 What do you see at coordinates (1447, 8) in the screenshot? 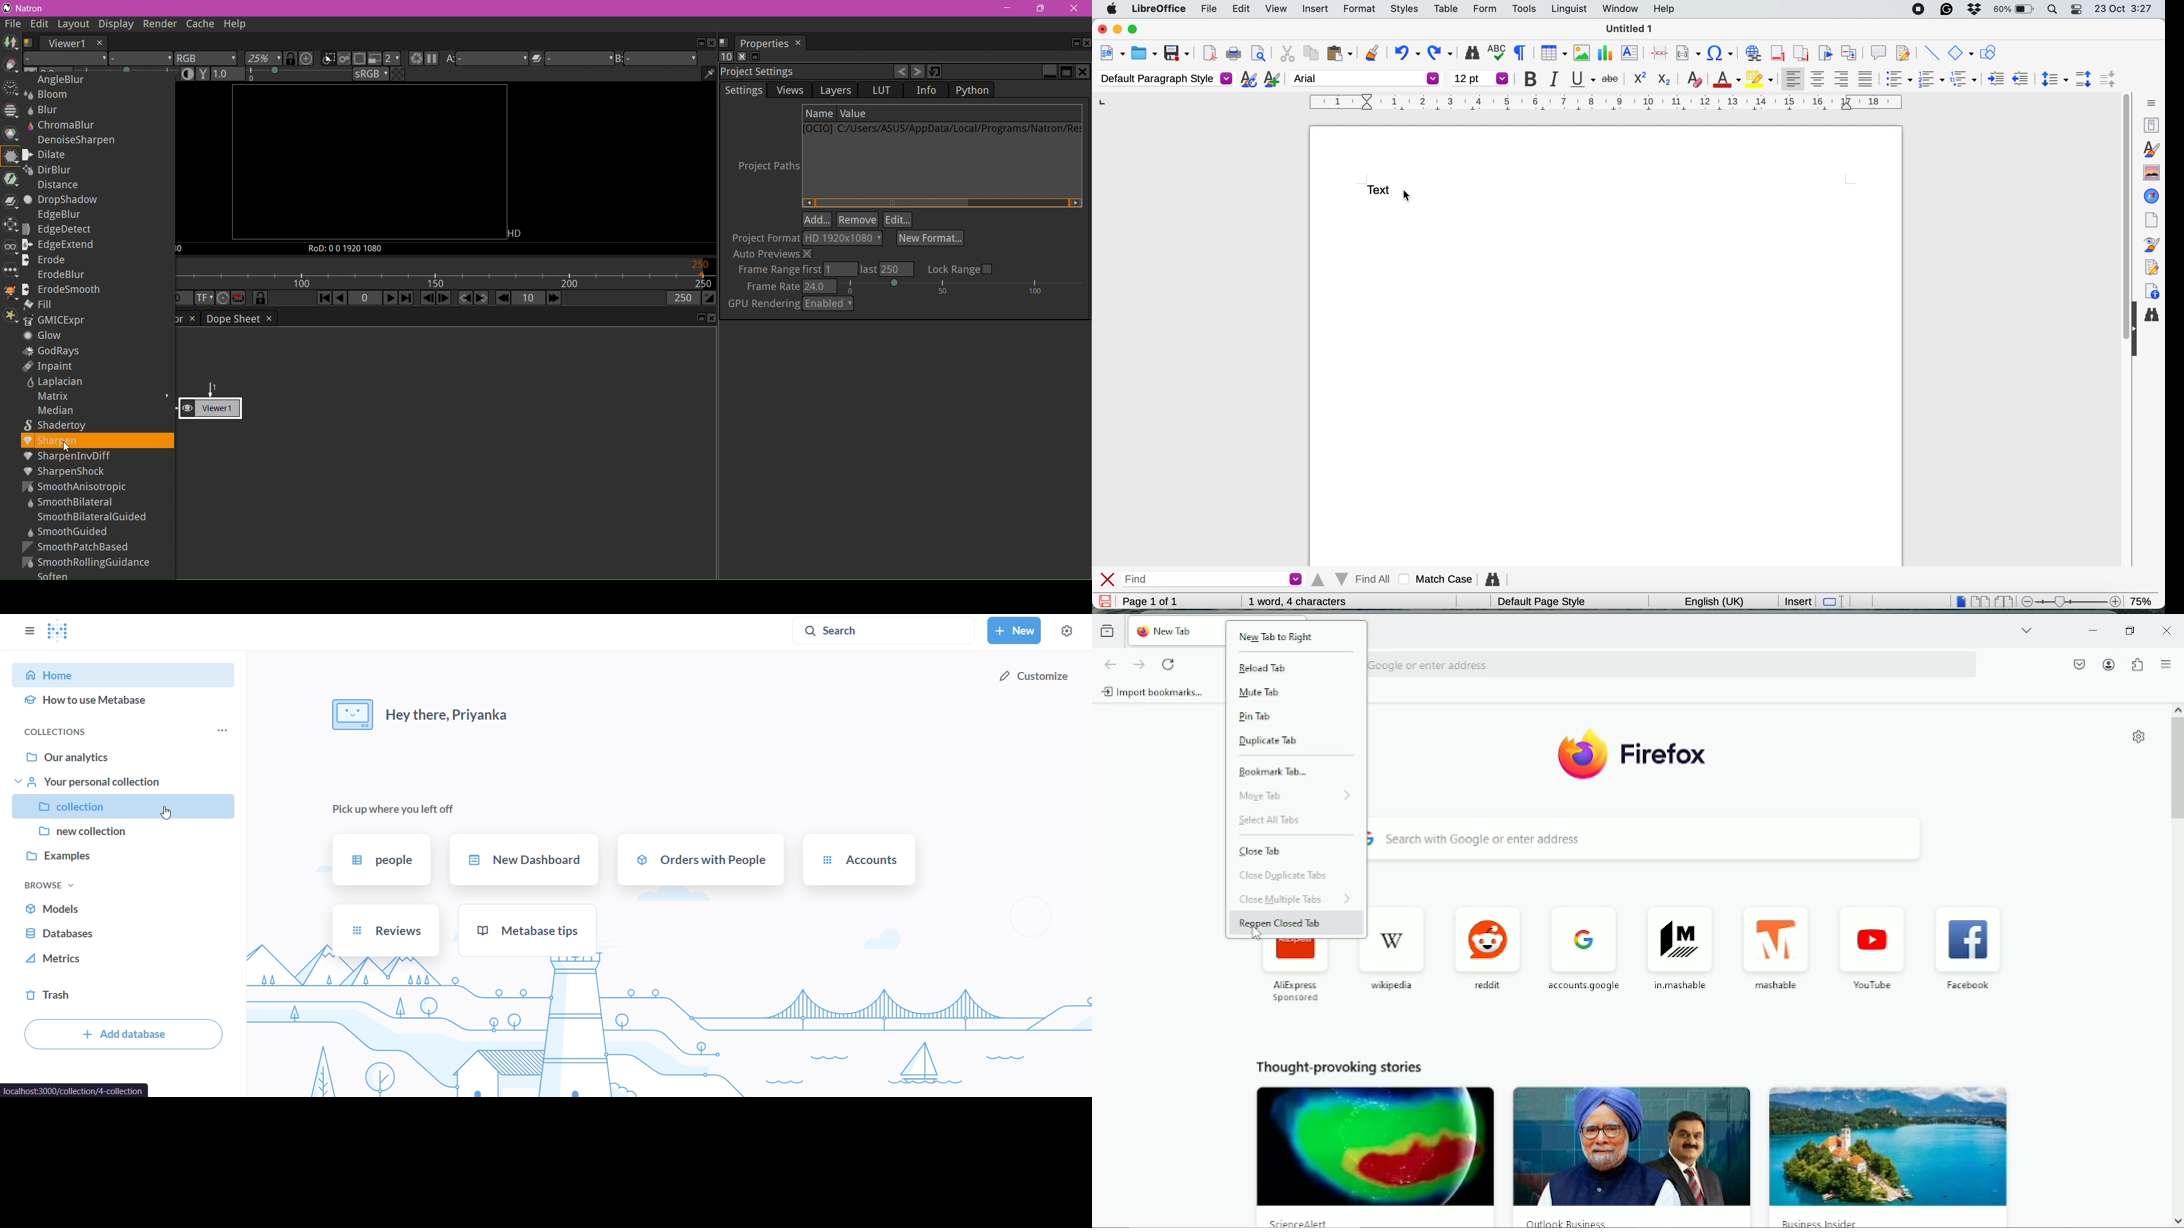
I see `table` at bounding box center [1447, 8].